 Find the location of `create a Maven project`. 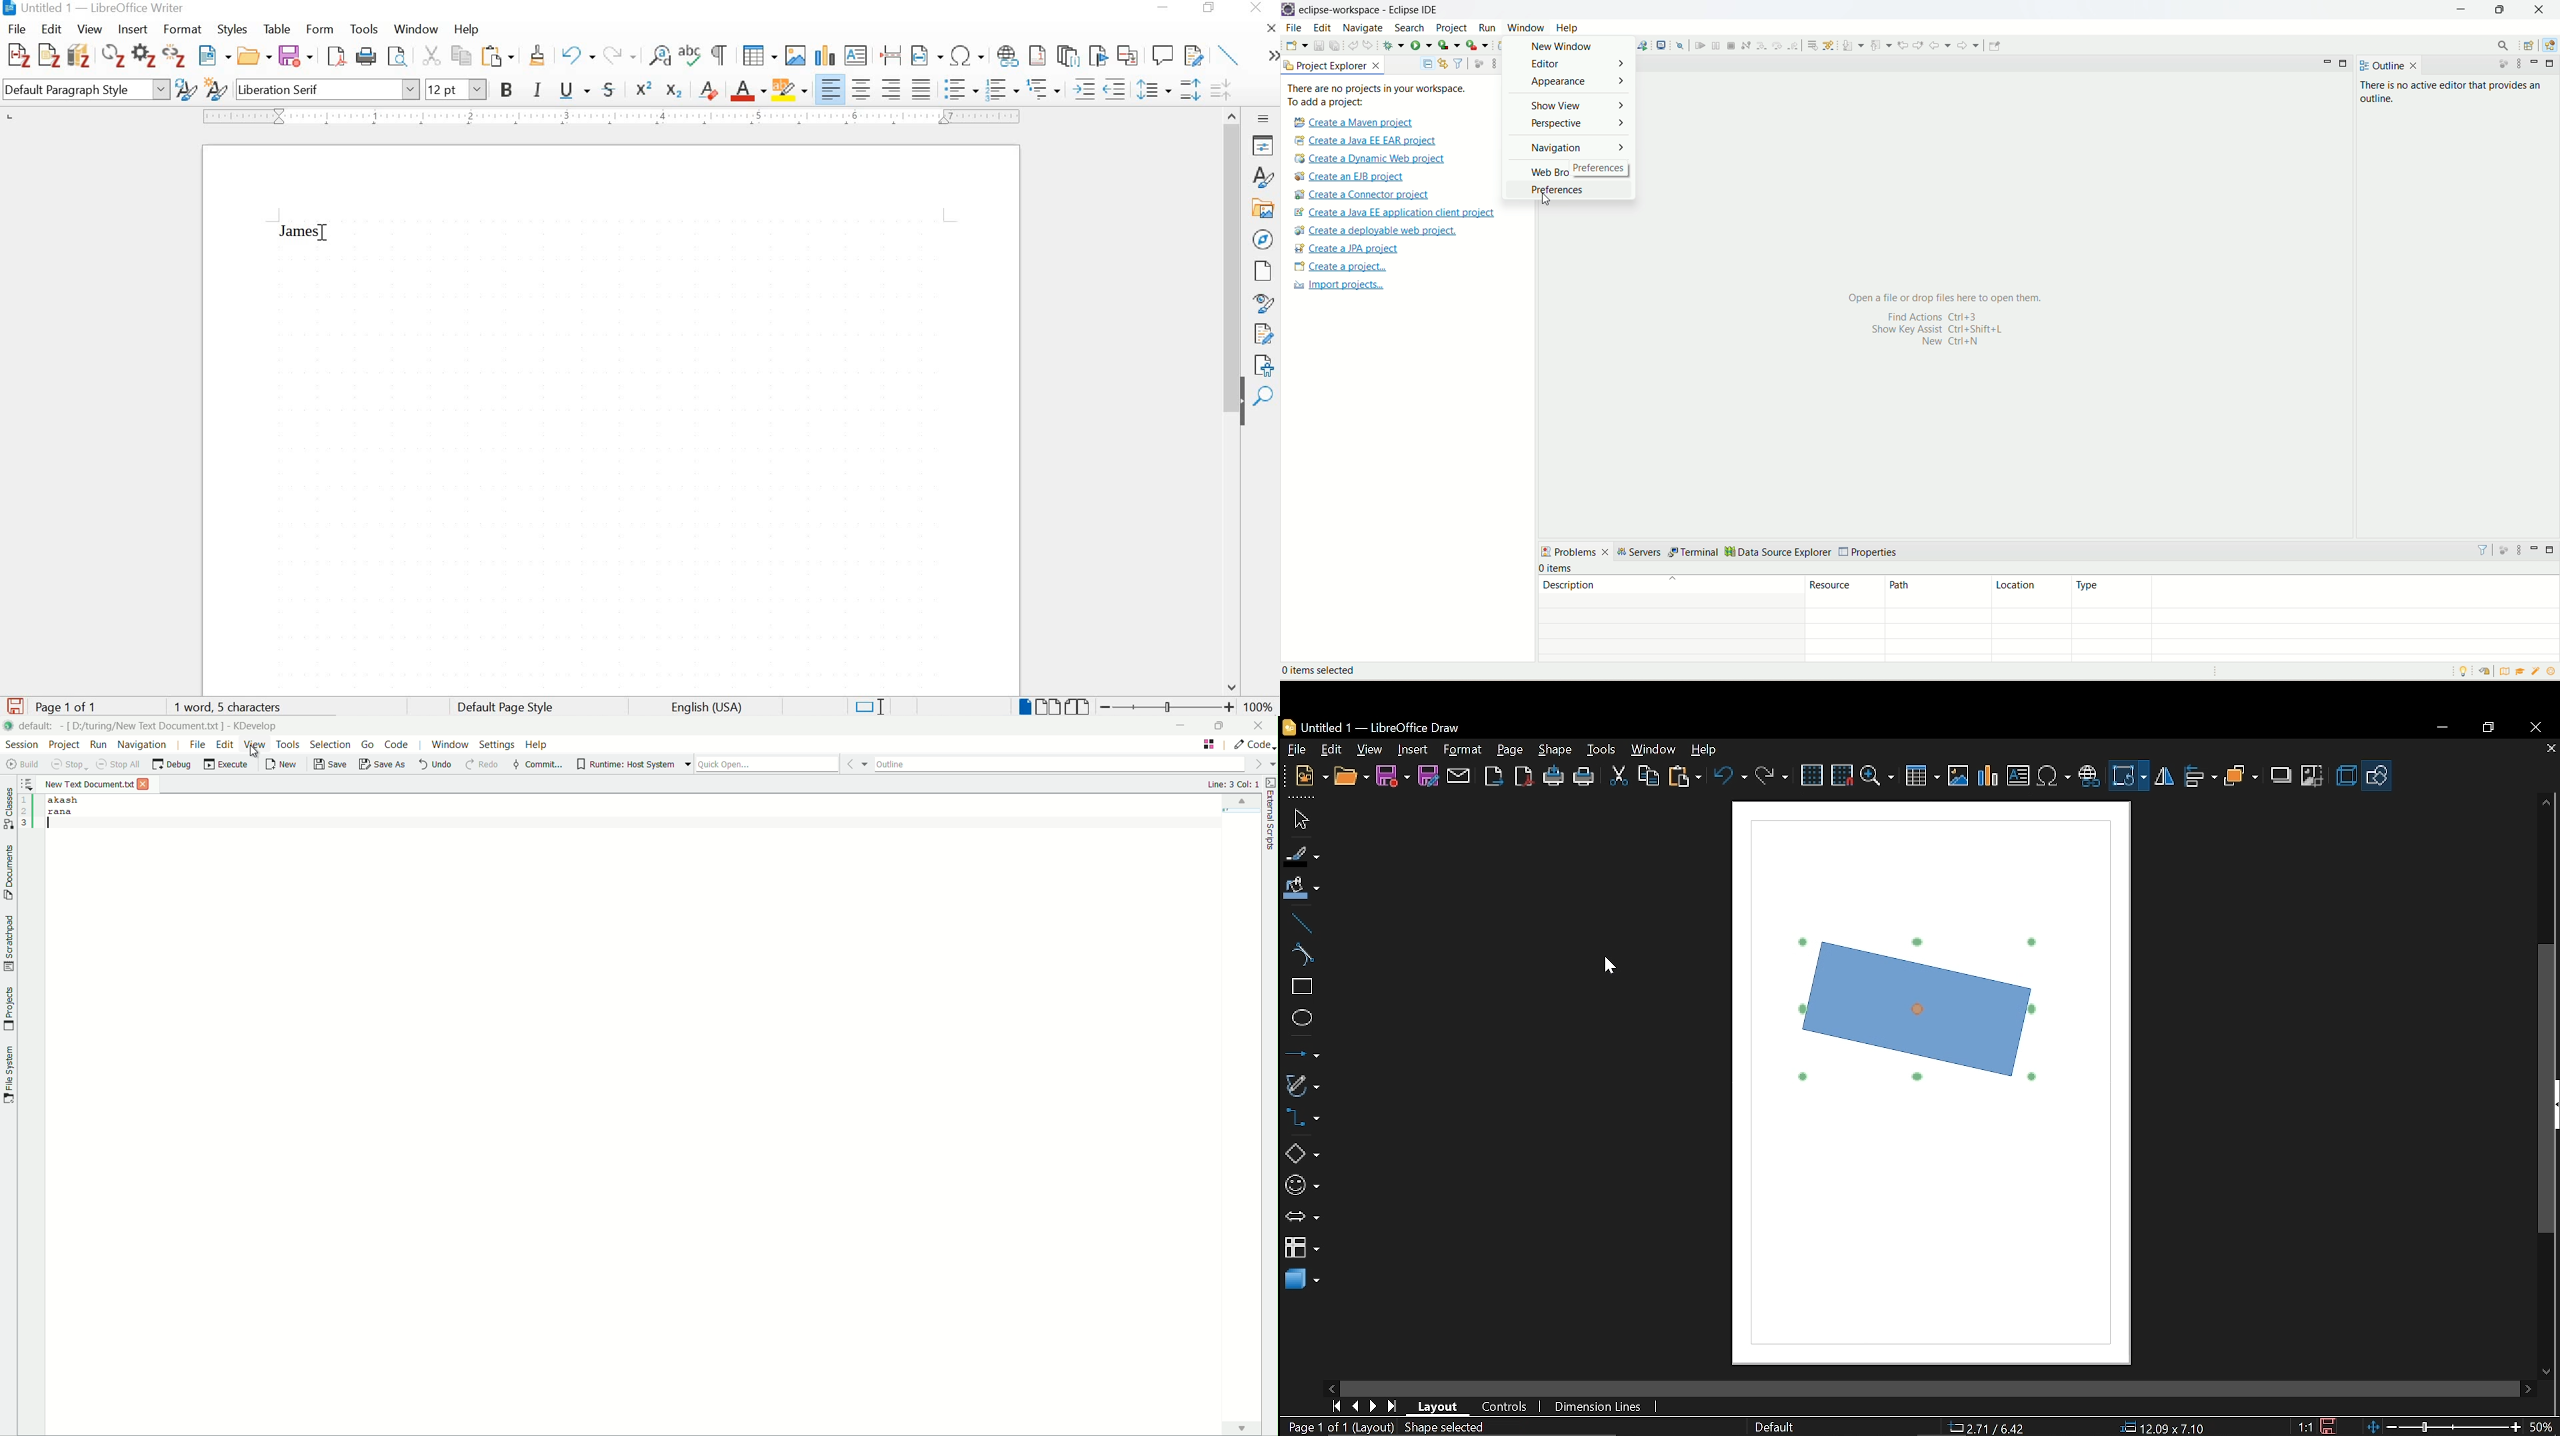

create a Maven project is located at coordinates (1351, 122).